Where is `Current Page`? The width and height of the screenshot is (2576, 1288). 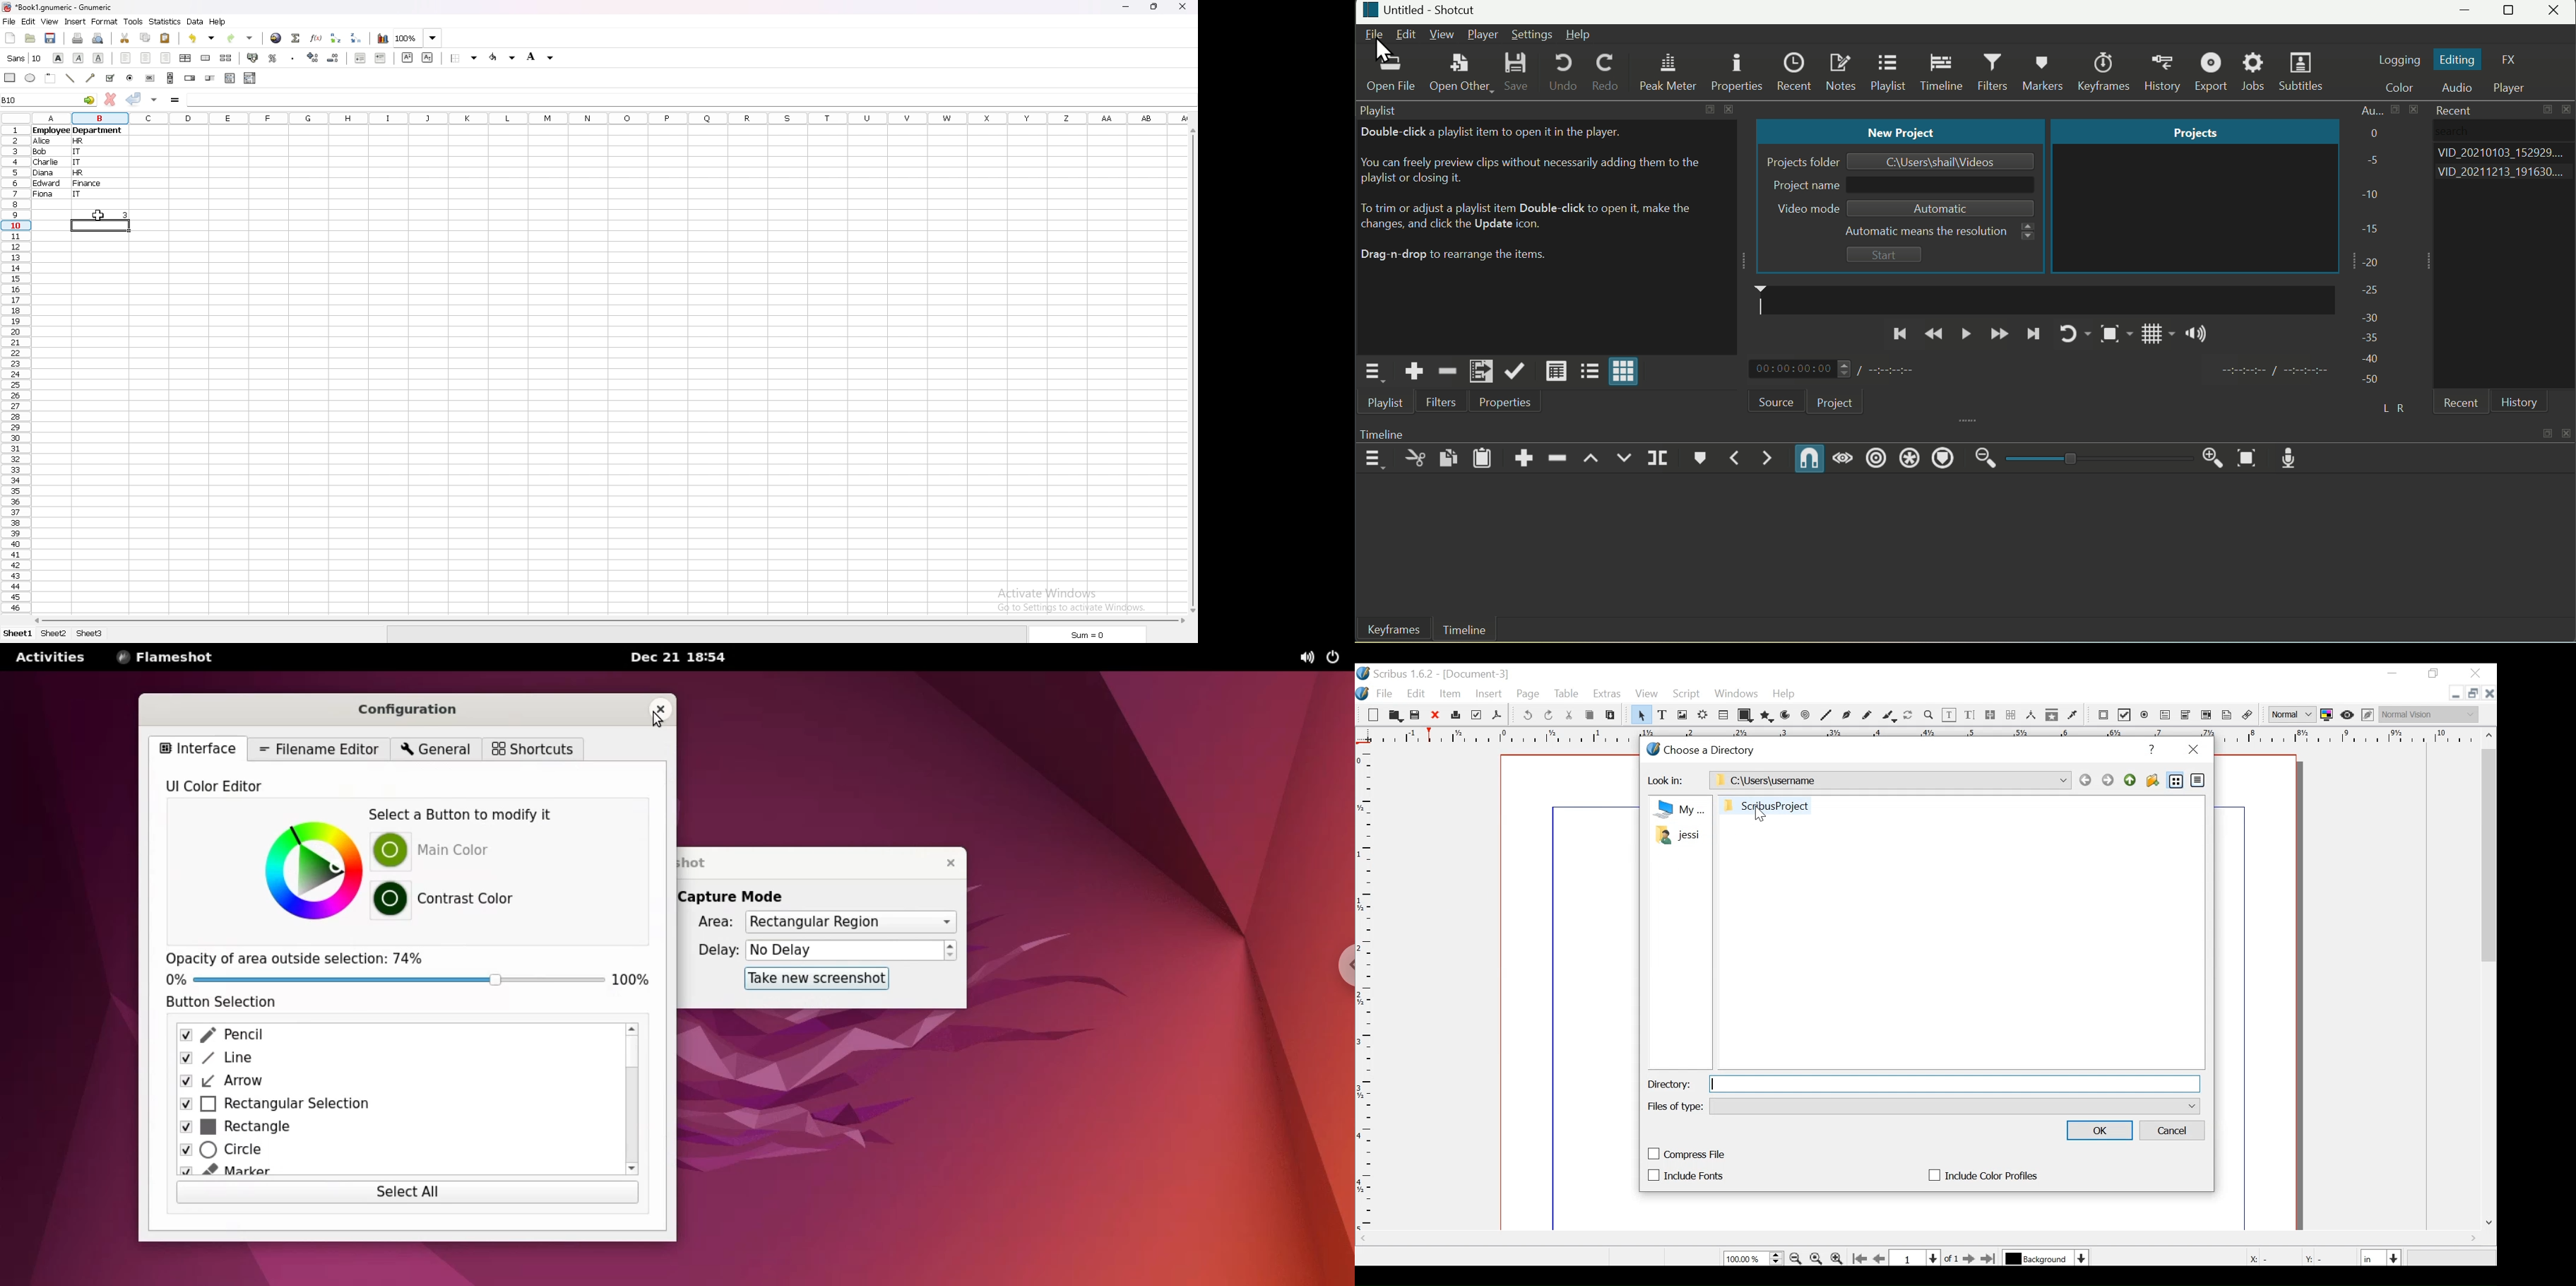 Current Page is located at coordinates (1917, 1257).